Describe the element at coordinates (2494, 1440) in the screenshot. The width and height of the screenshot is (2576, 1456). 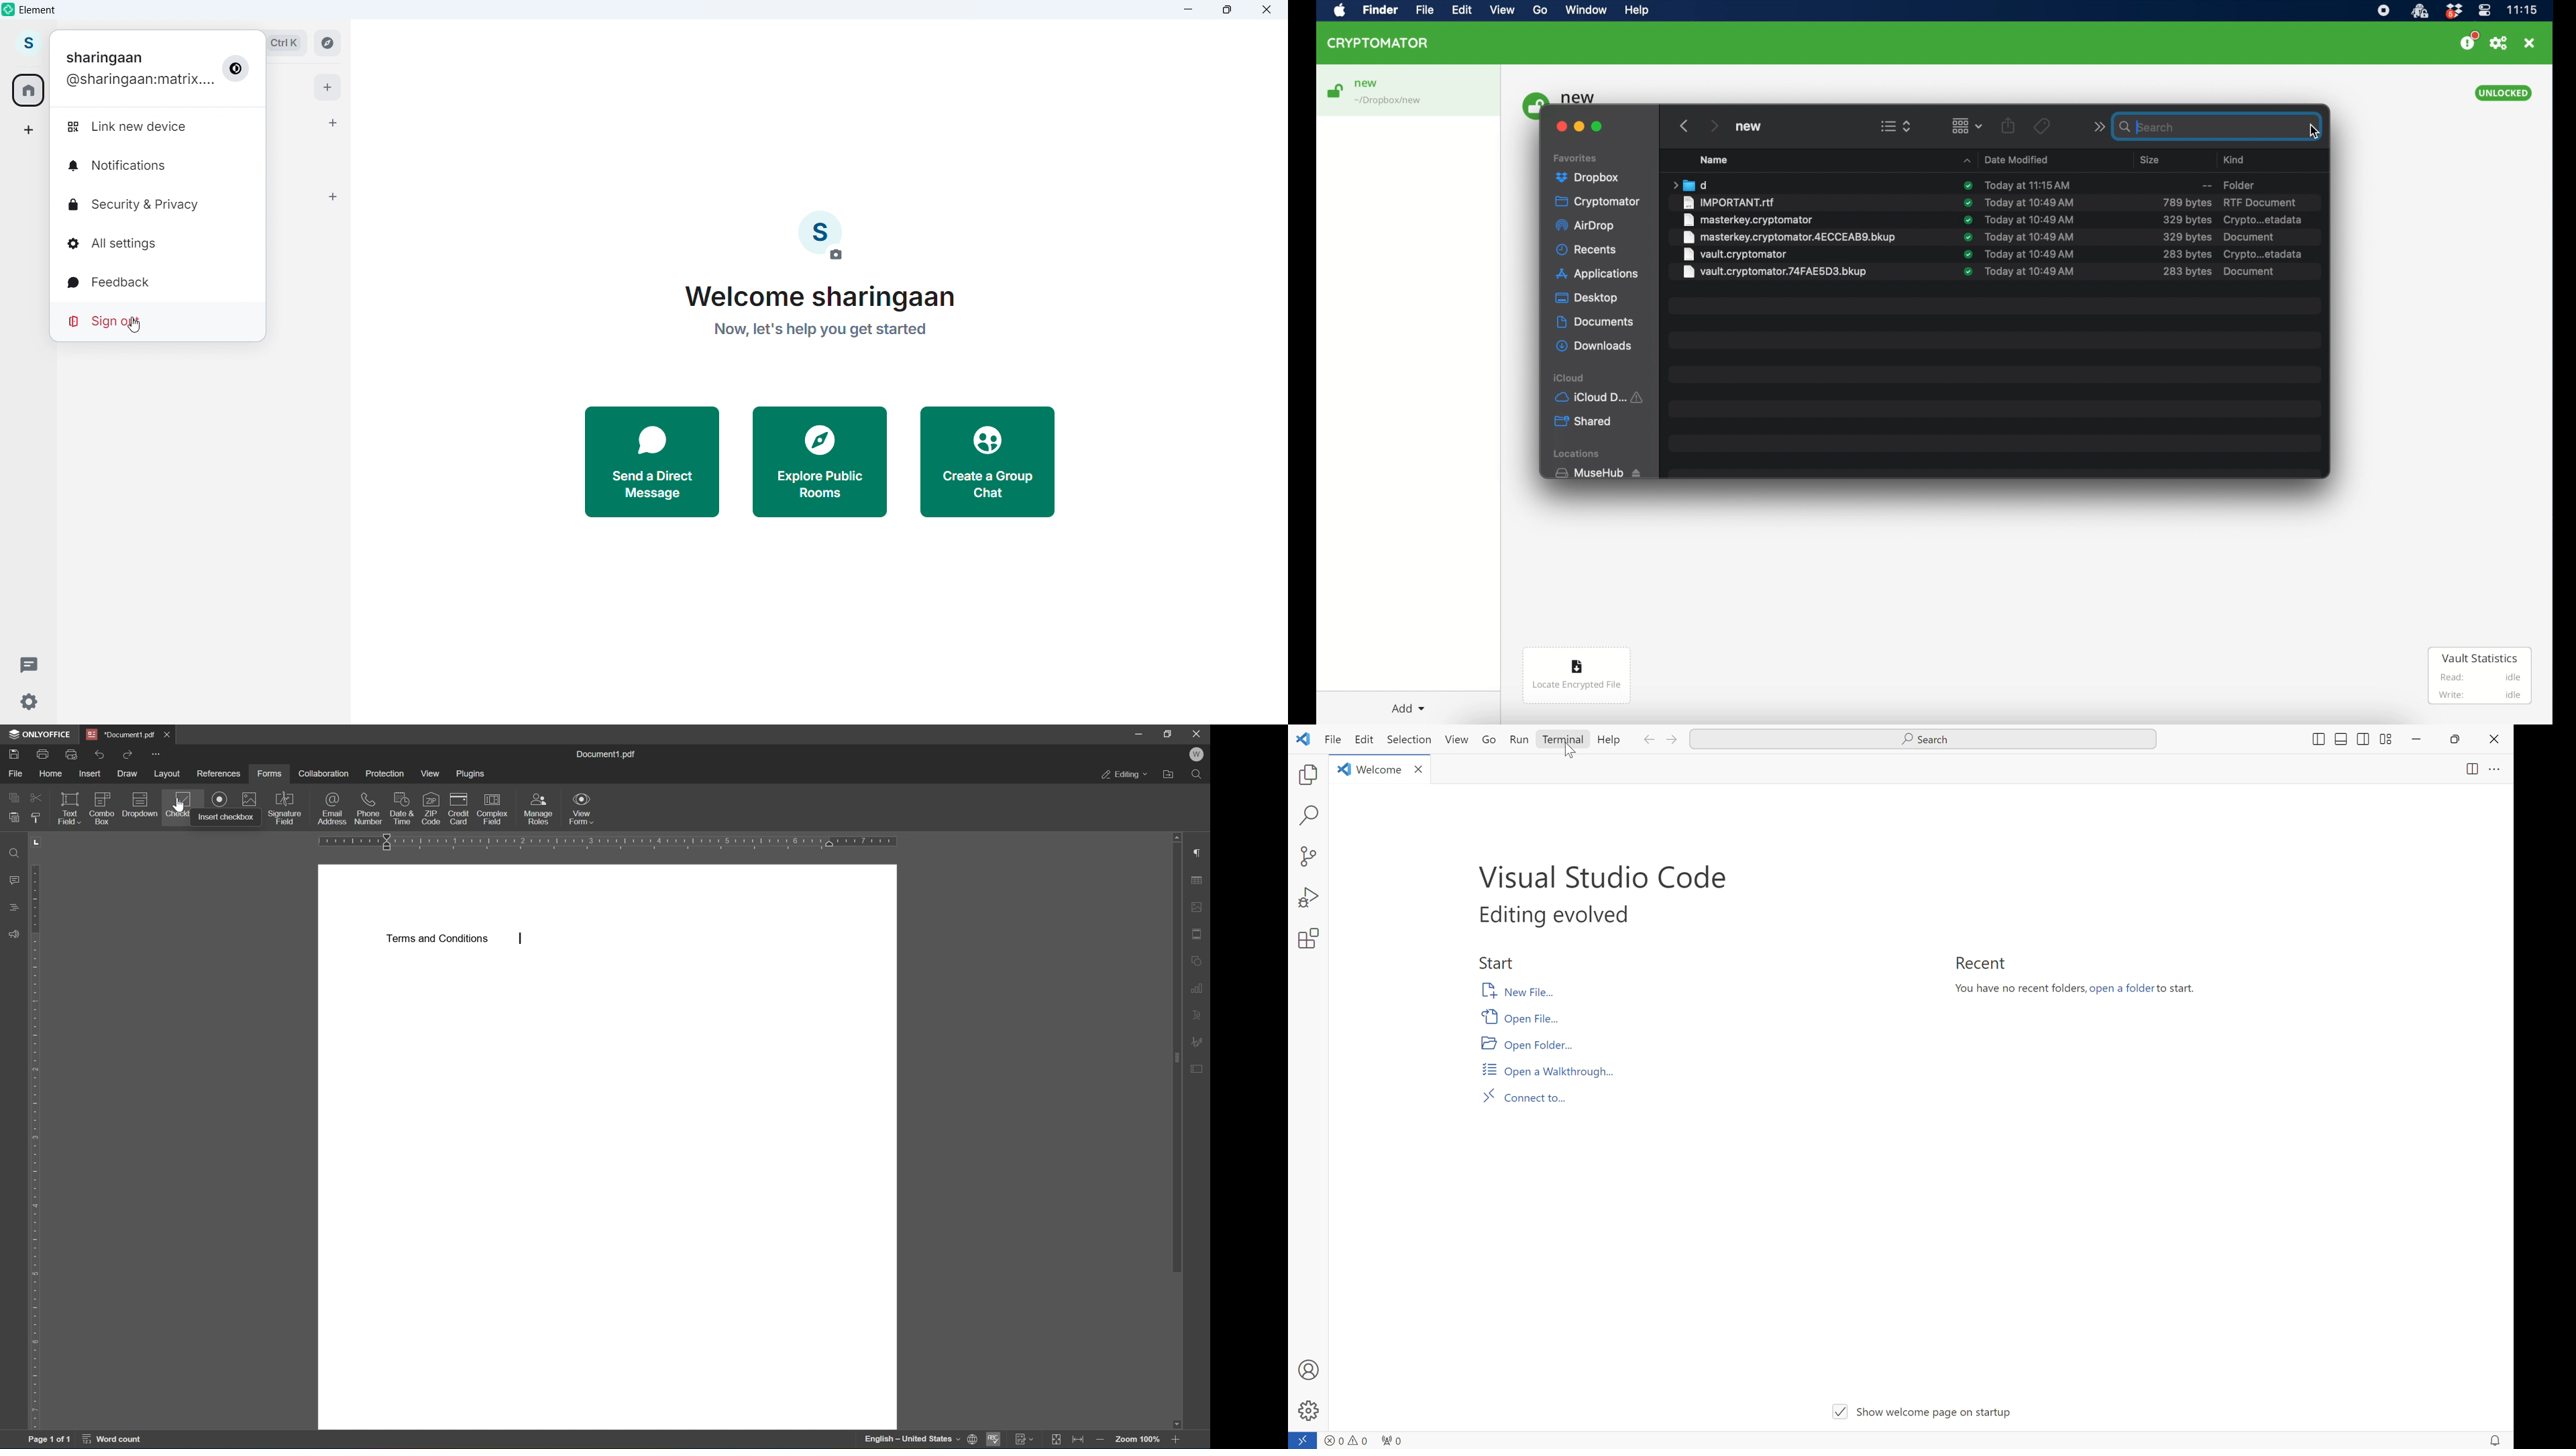
I see `notification` at that location.